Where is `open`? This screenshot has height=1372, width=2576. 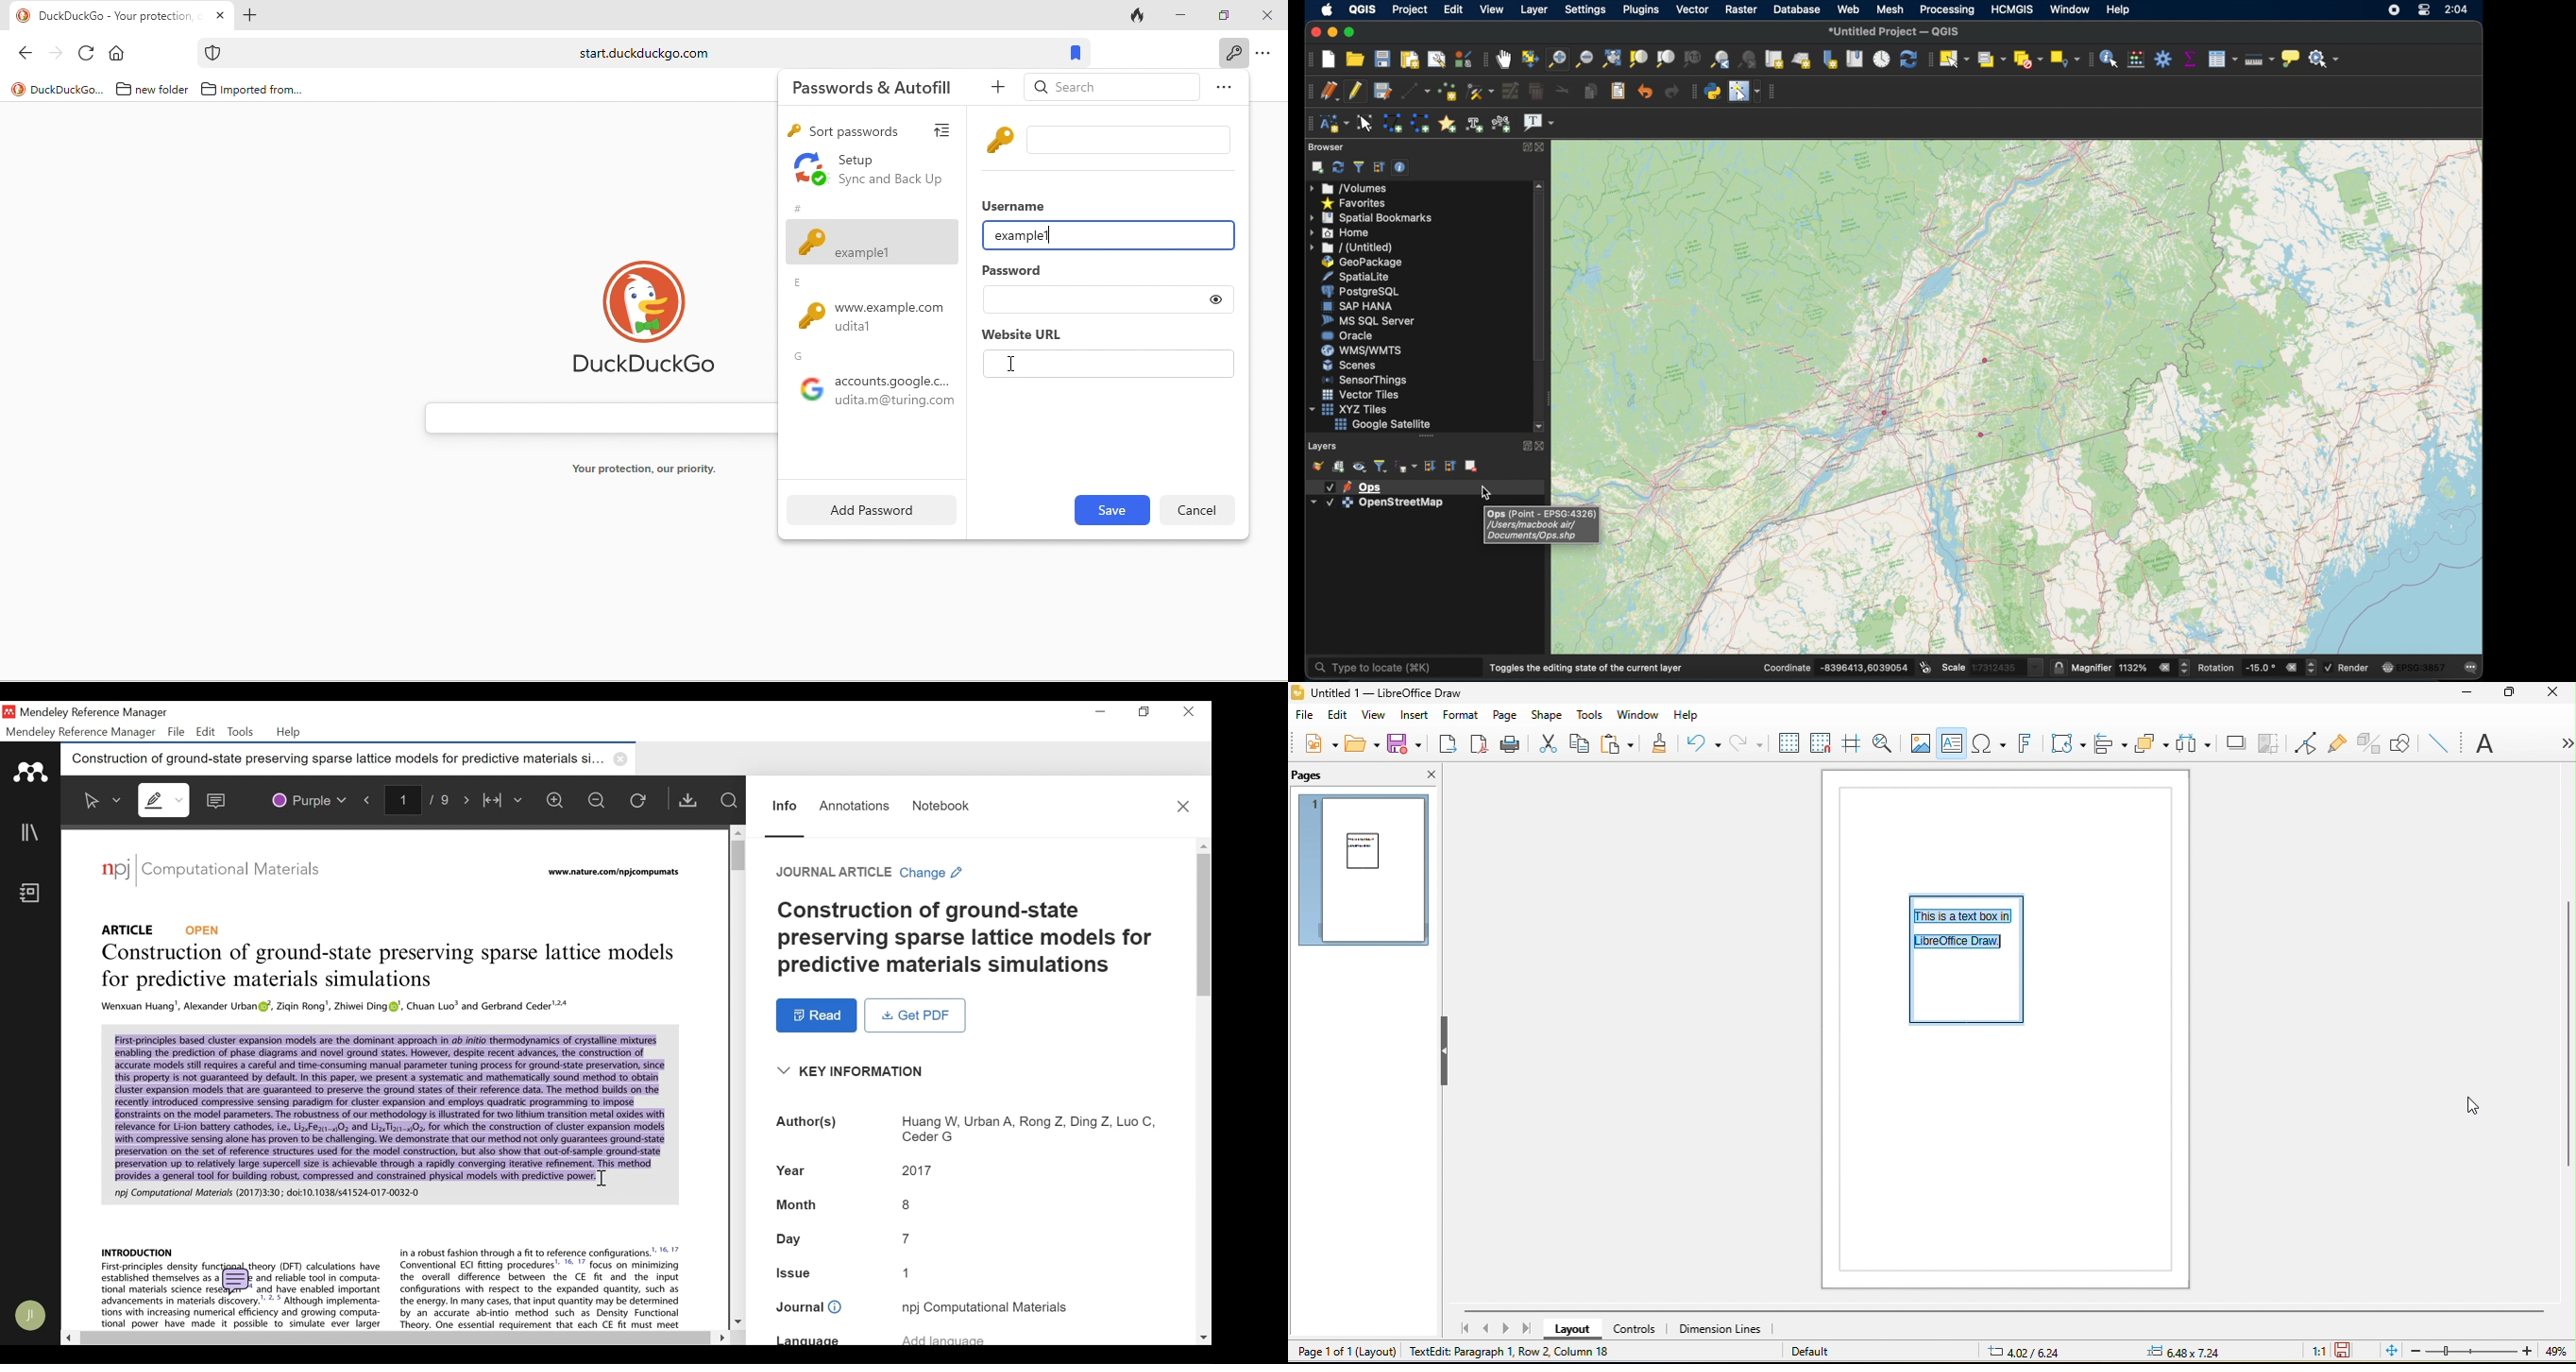 open is located at coordinates (1362, 743).